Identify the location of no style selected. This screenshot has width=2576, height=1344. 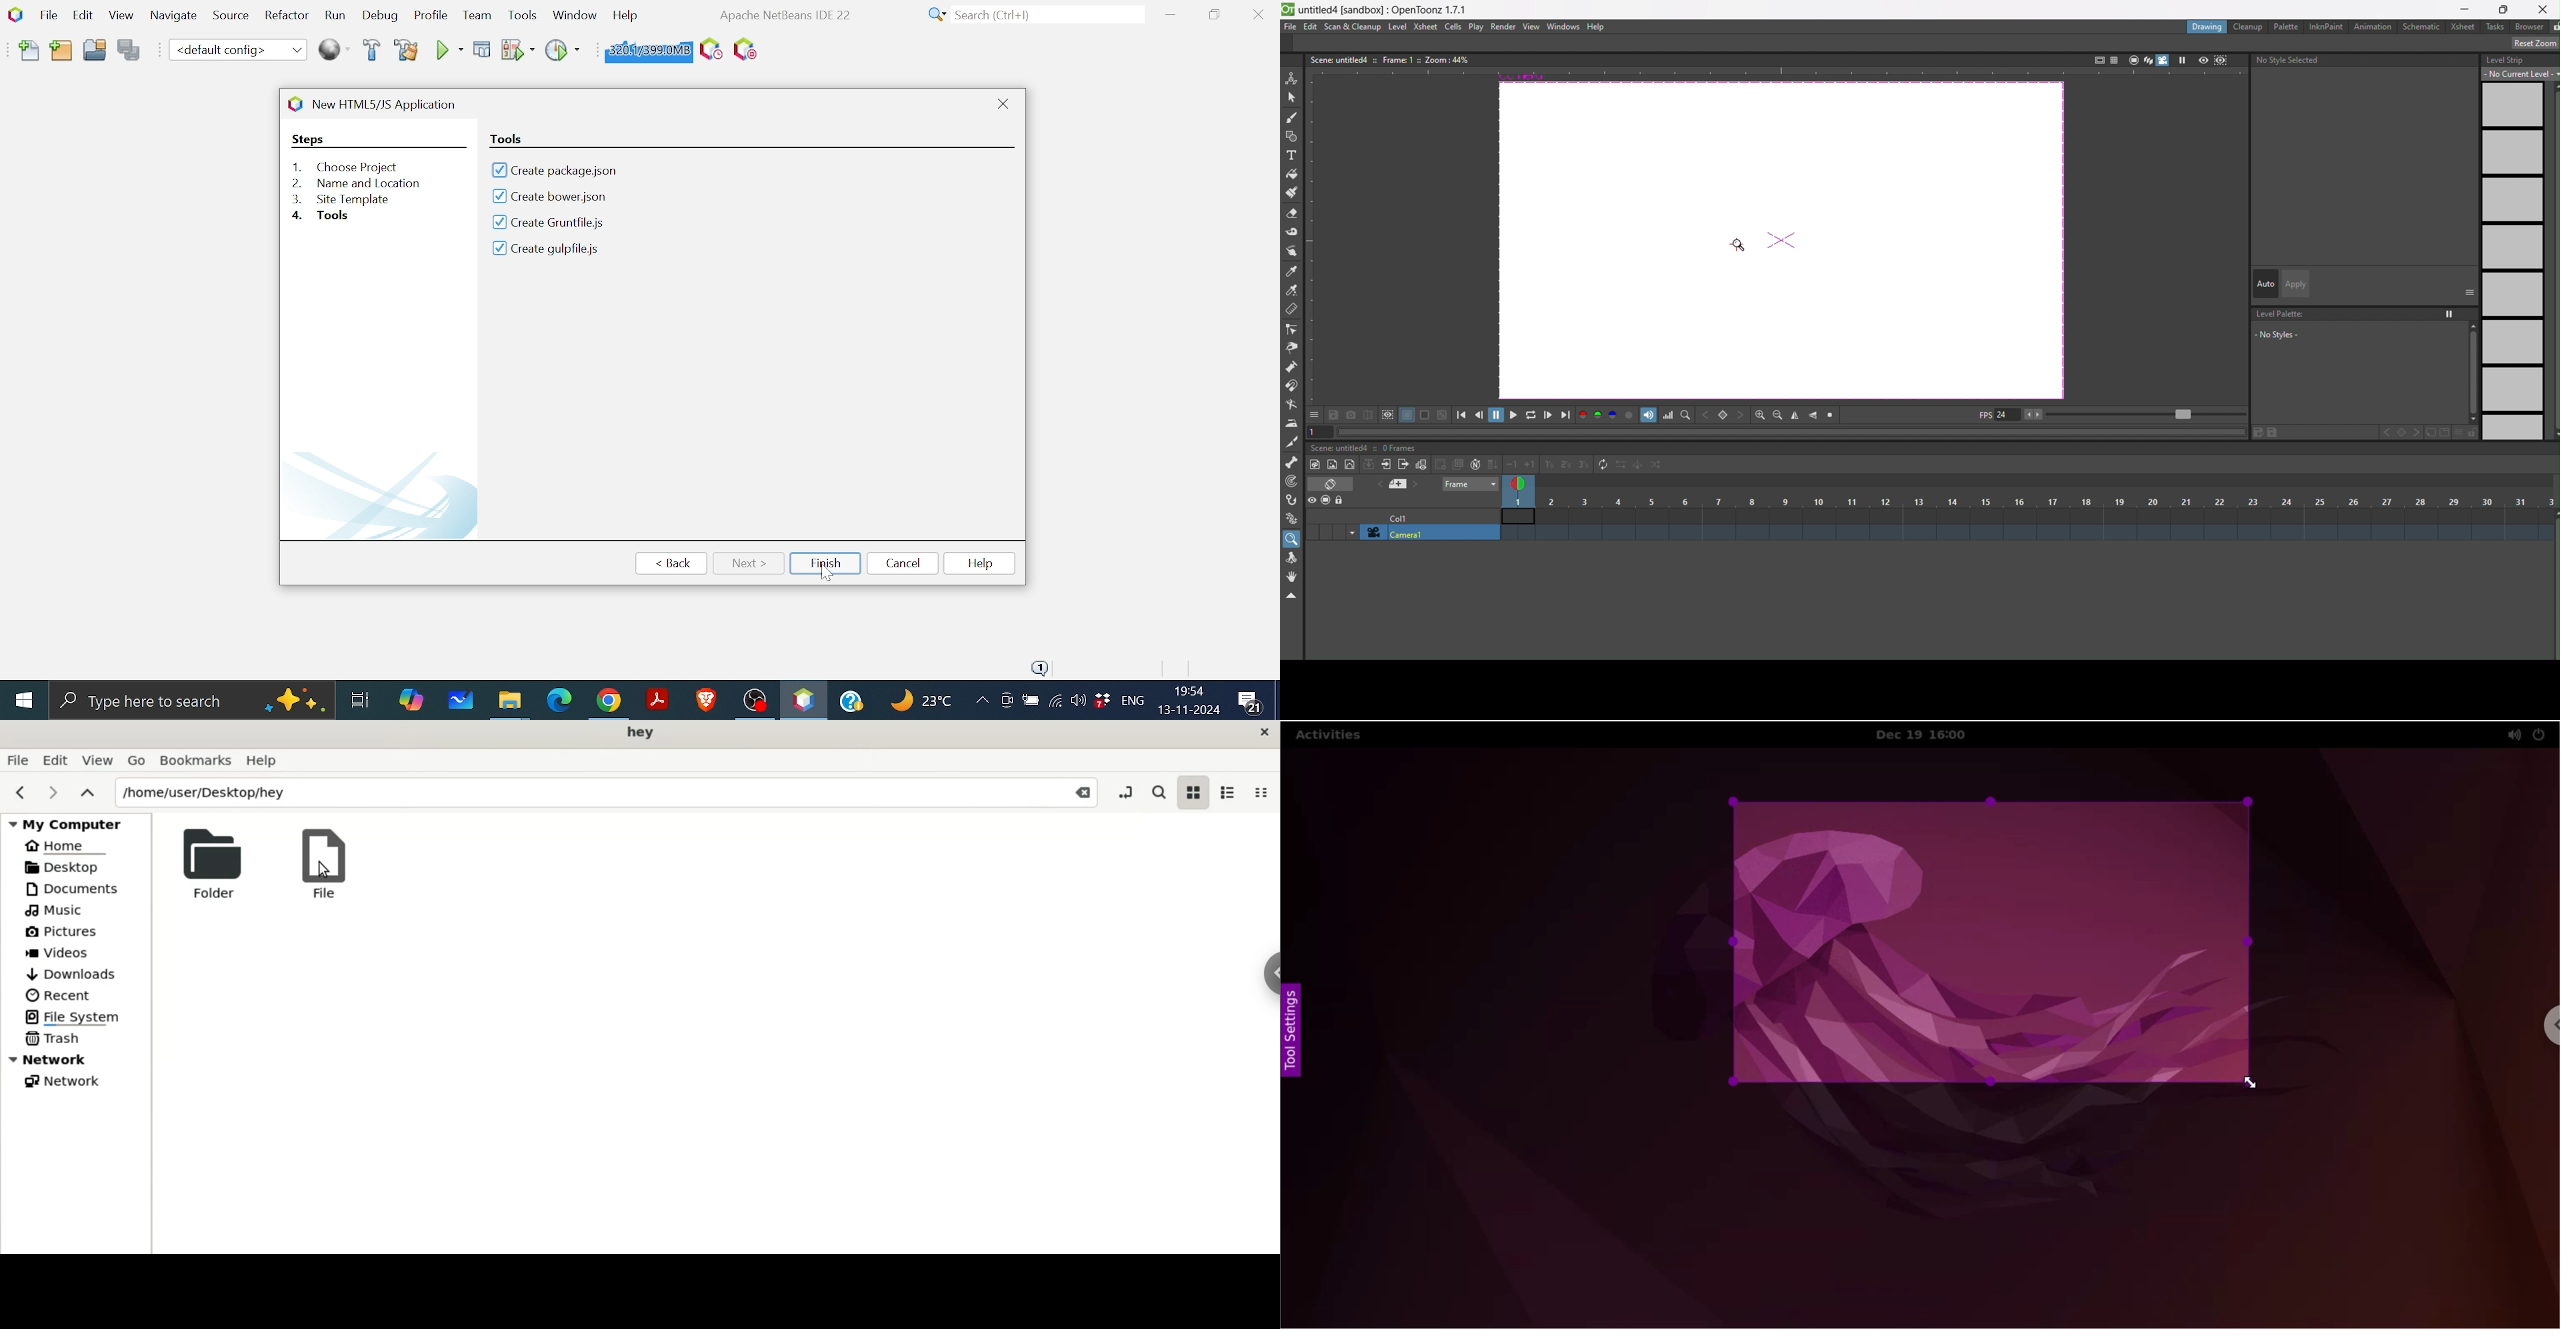
(2288, 63).